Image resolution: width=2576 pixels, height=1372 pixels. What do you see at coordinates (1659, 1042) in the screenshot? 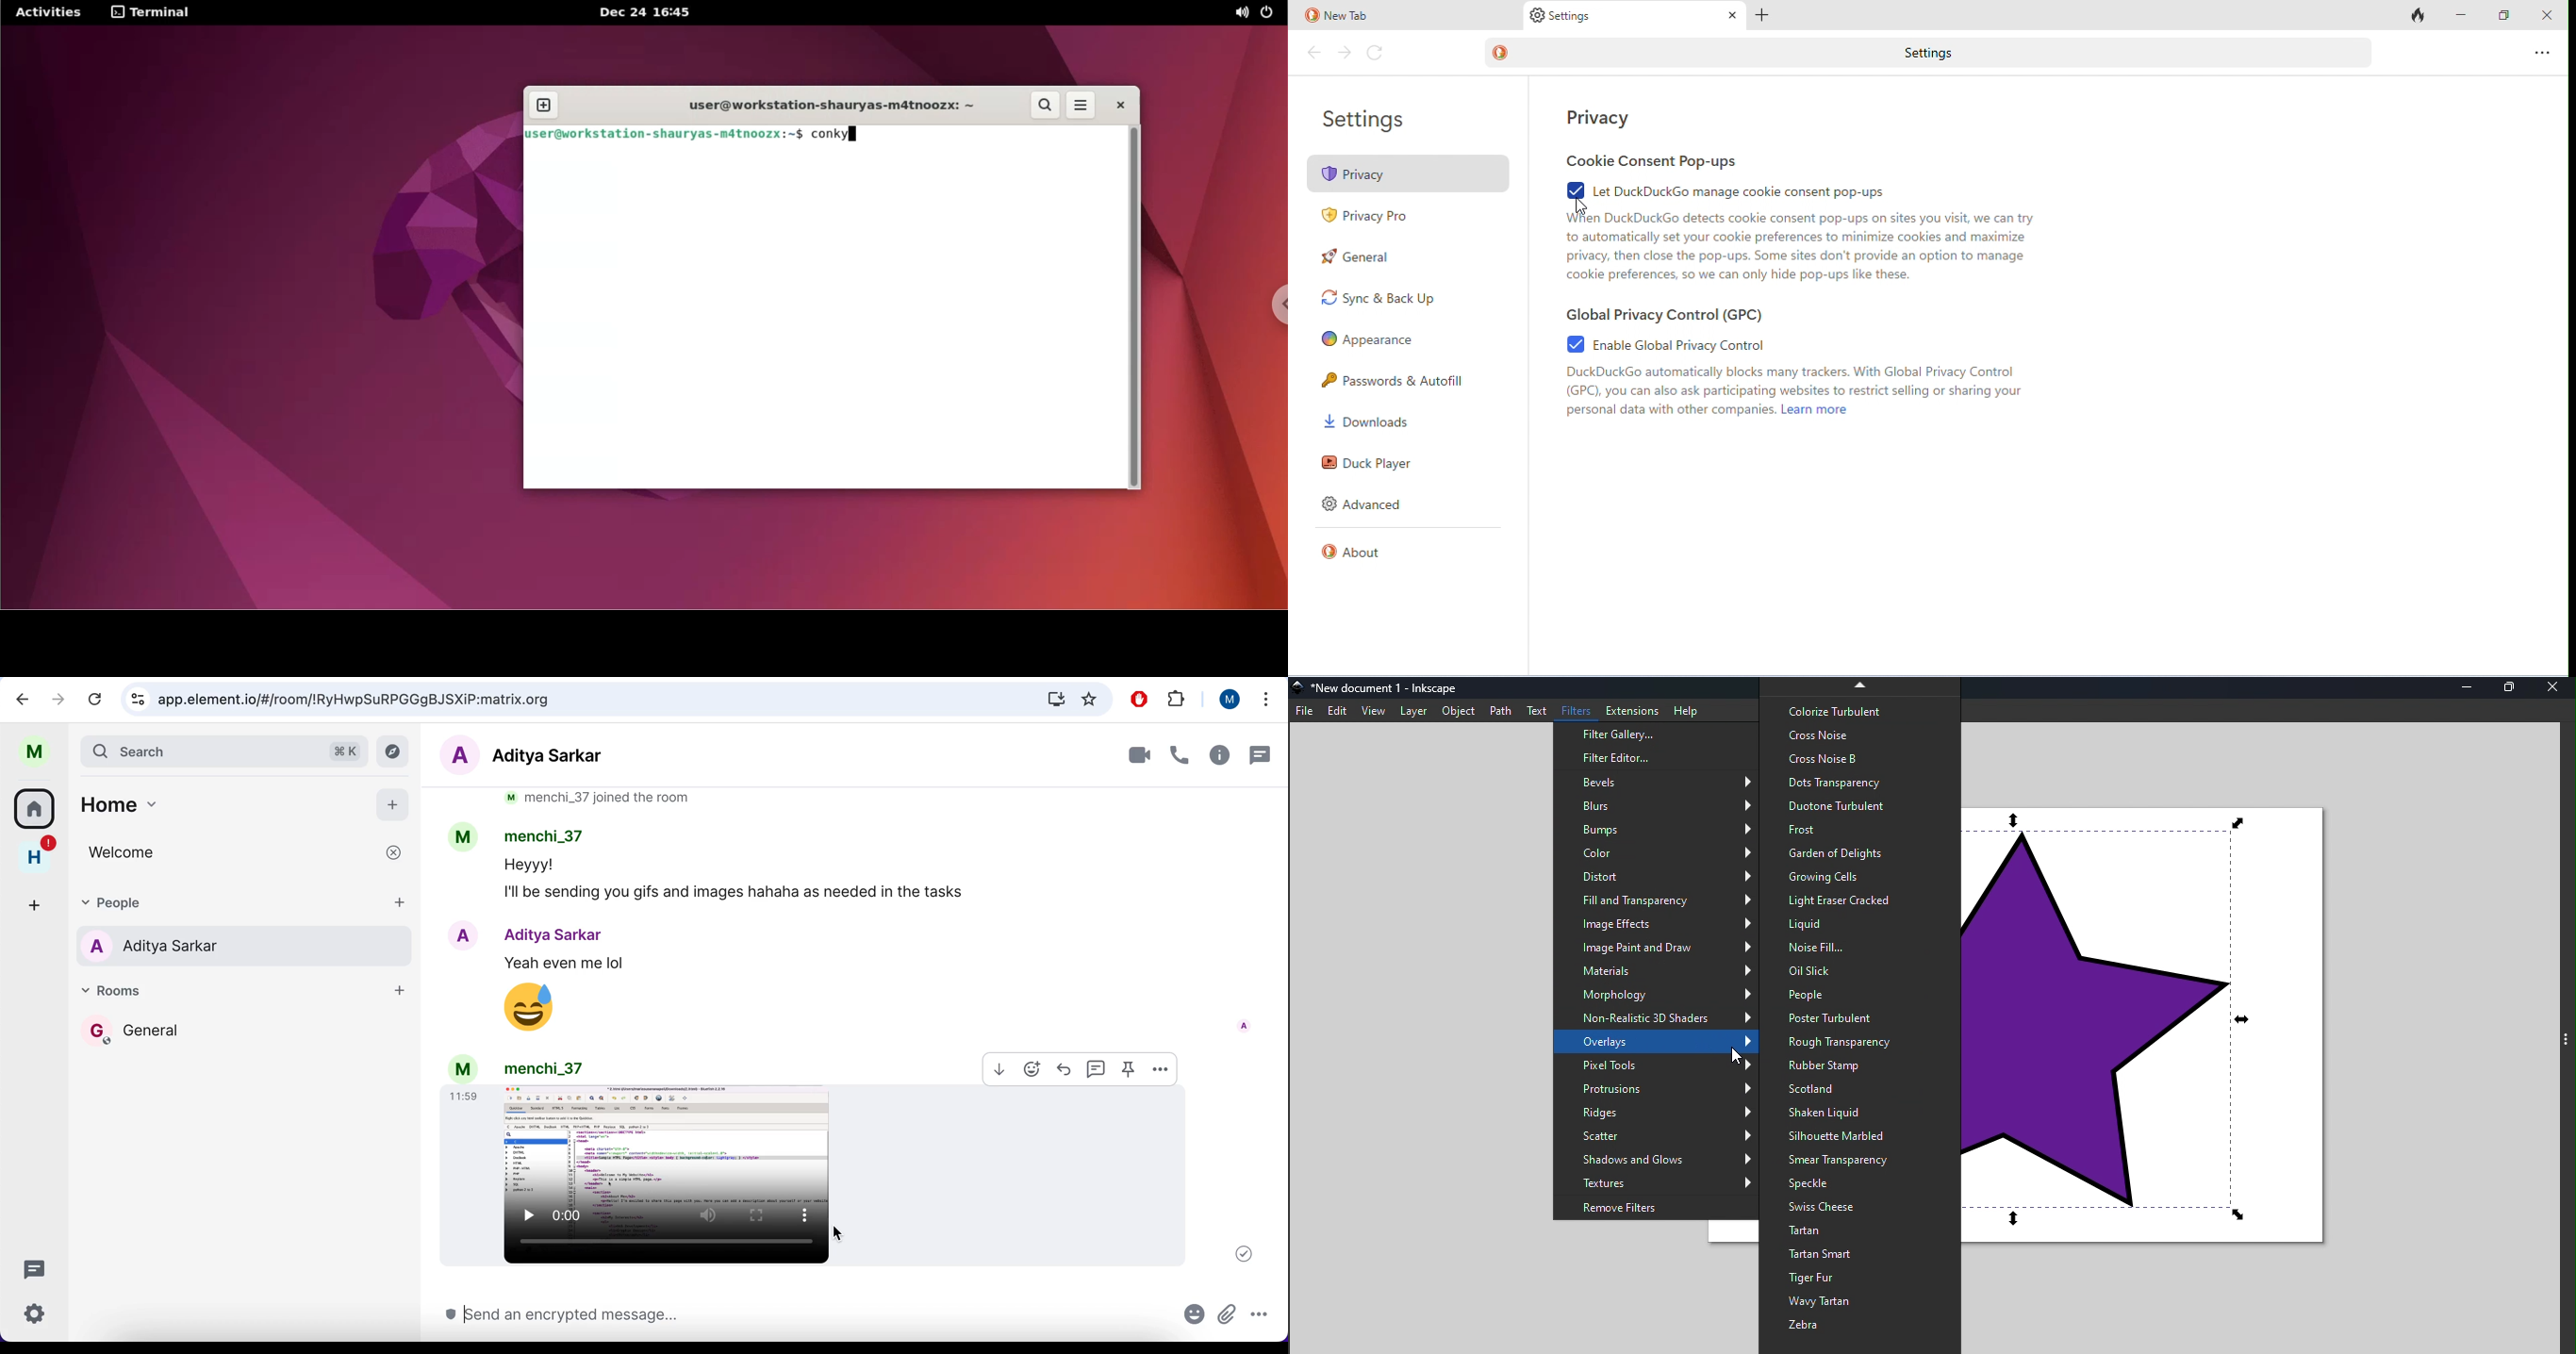
I see `Overlays` at bounding box center [1659, 1042].